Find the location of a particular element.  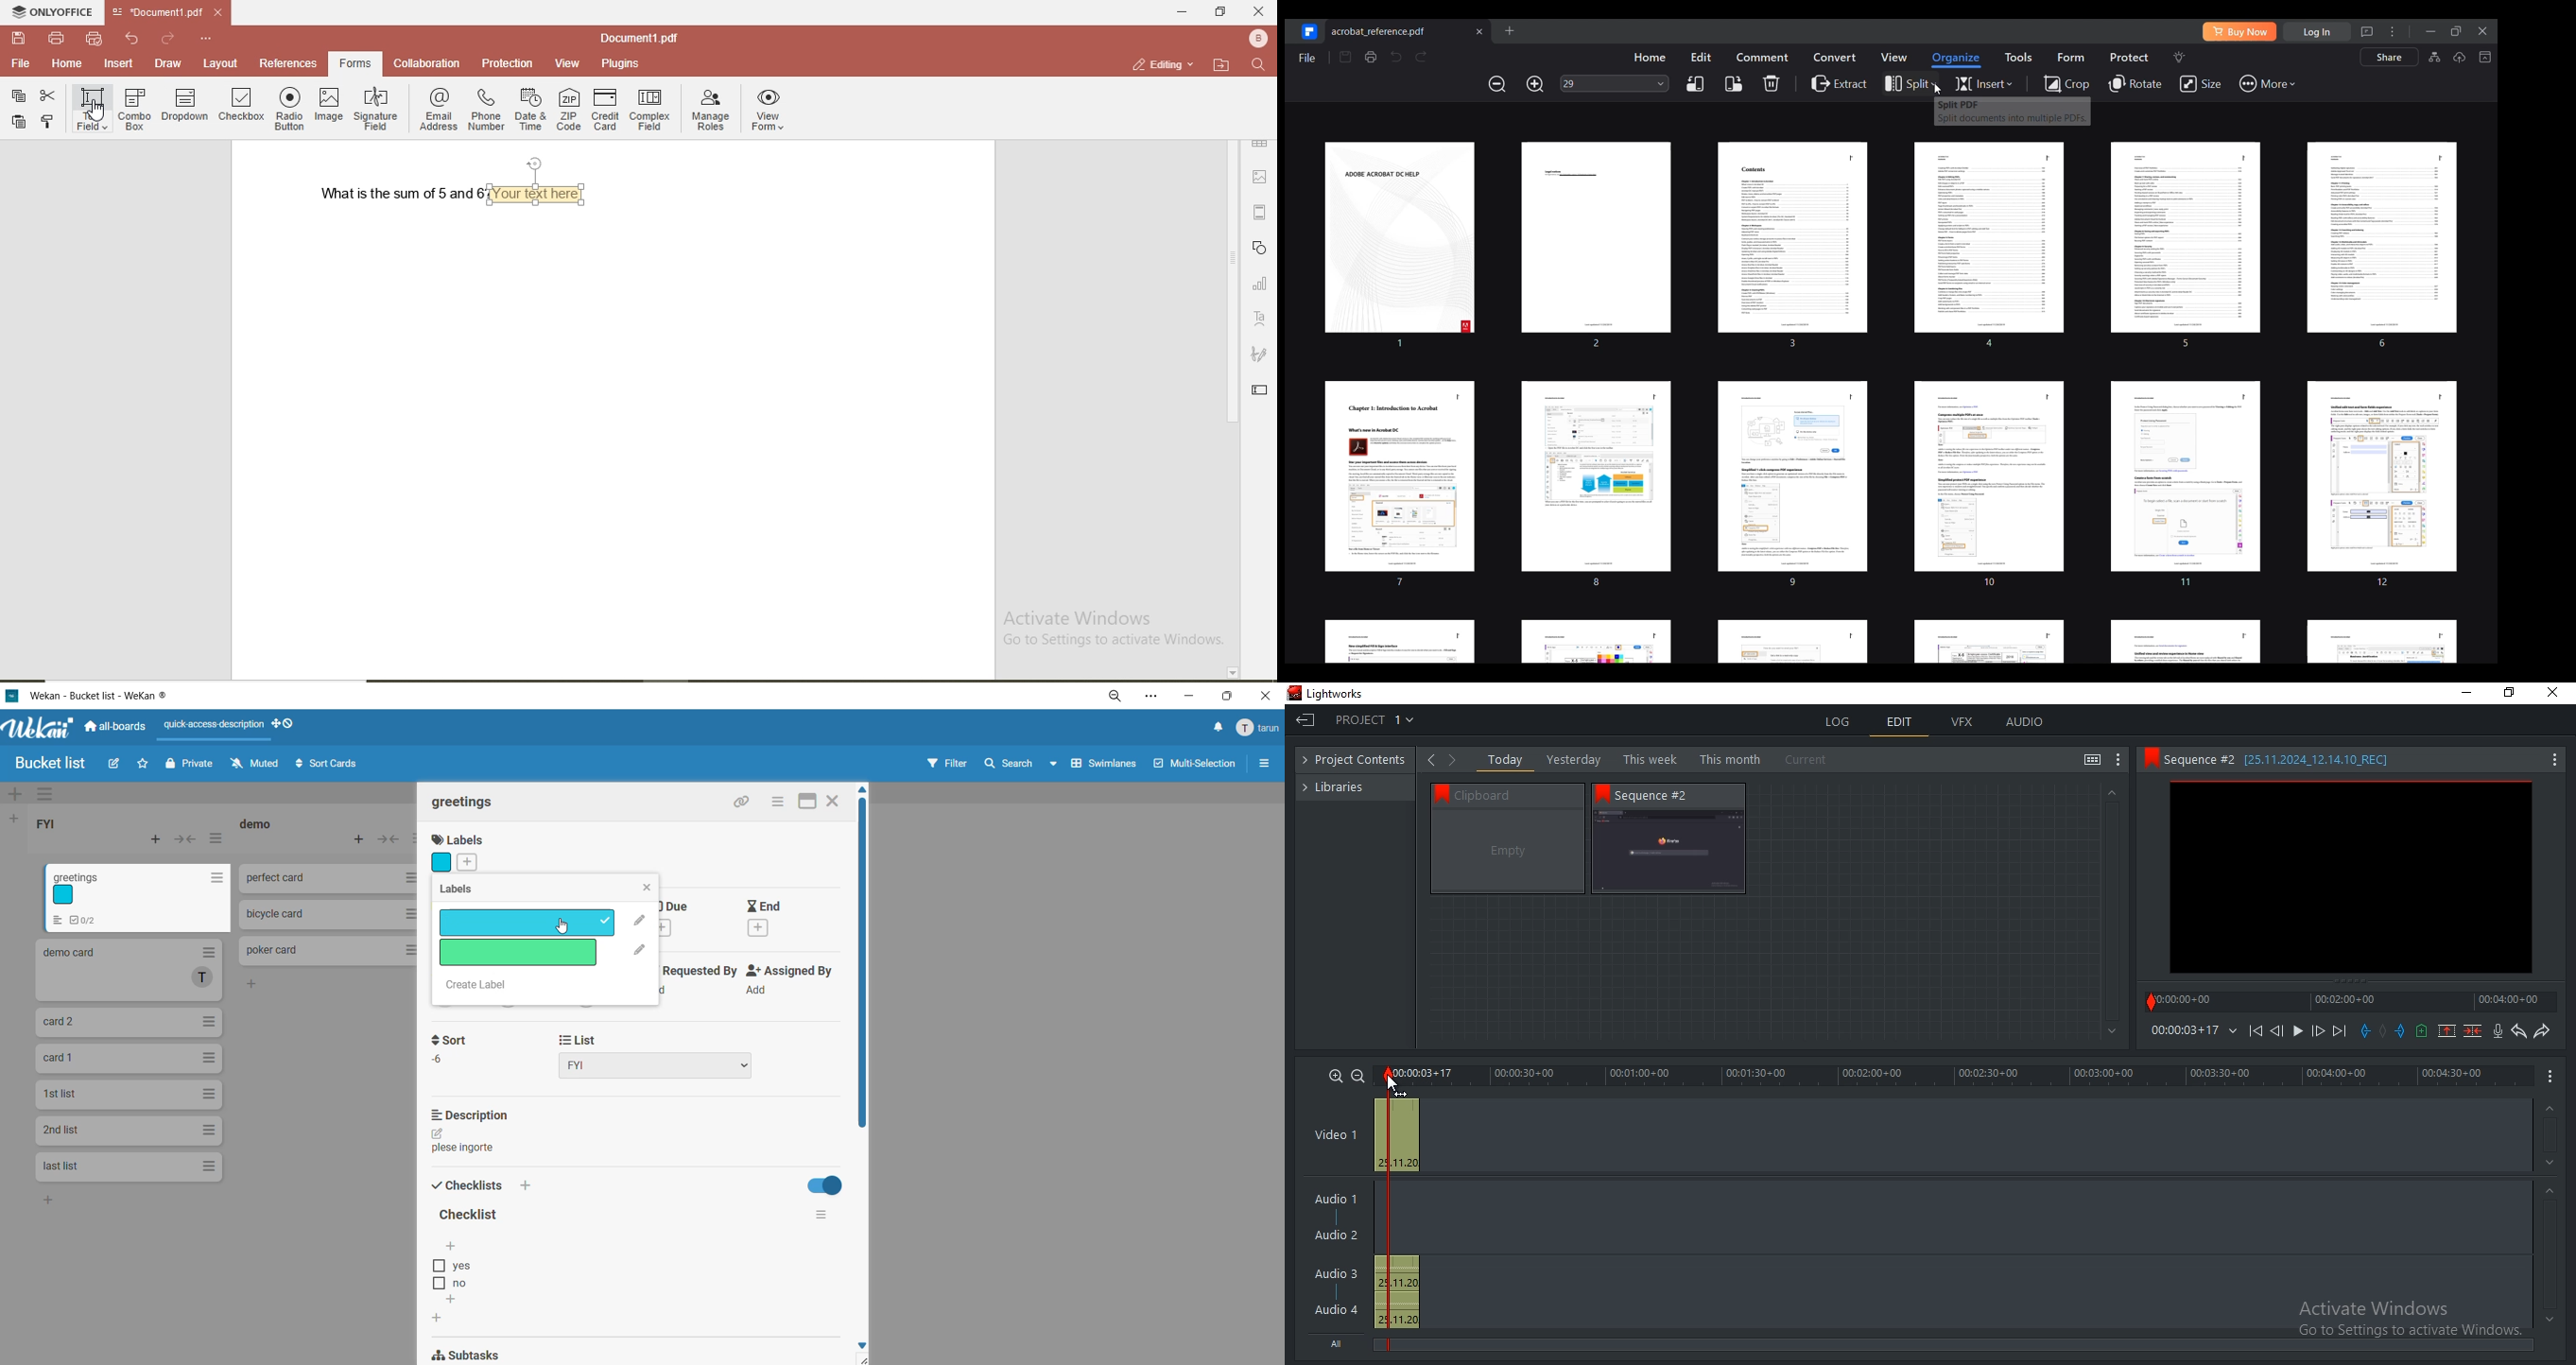

search is located at coordinates (1256, 65).